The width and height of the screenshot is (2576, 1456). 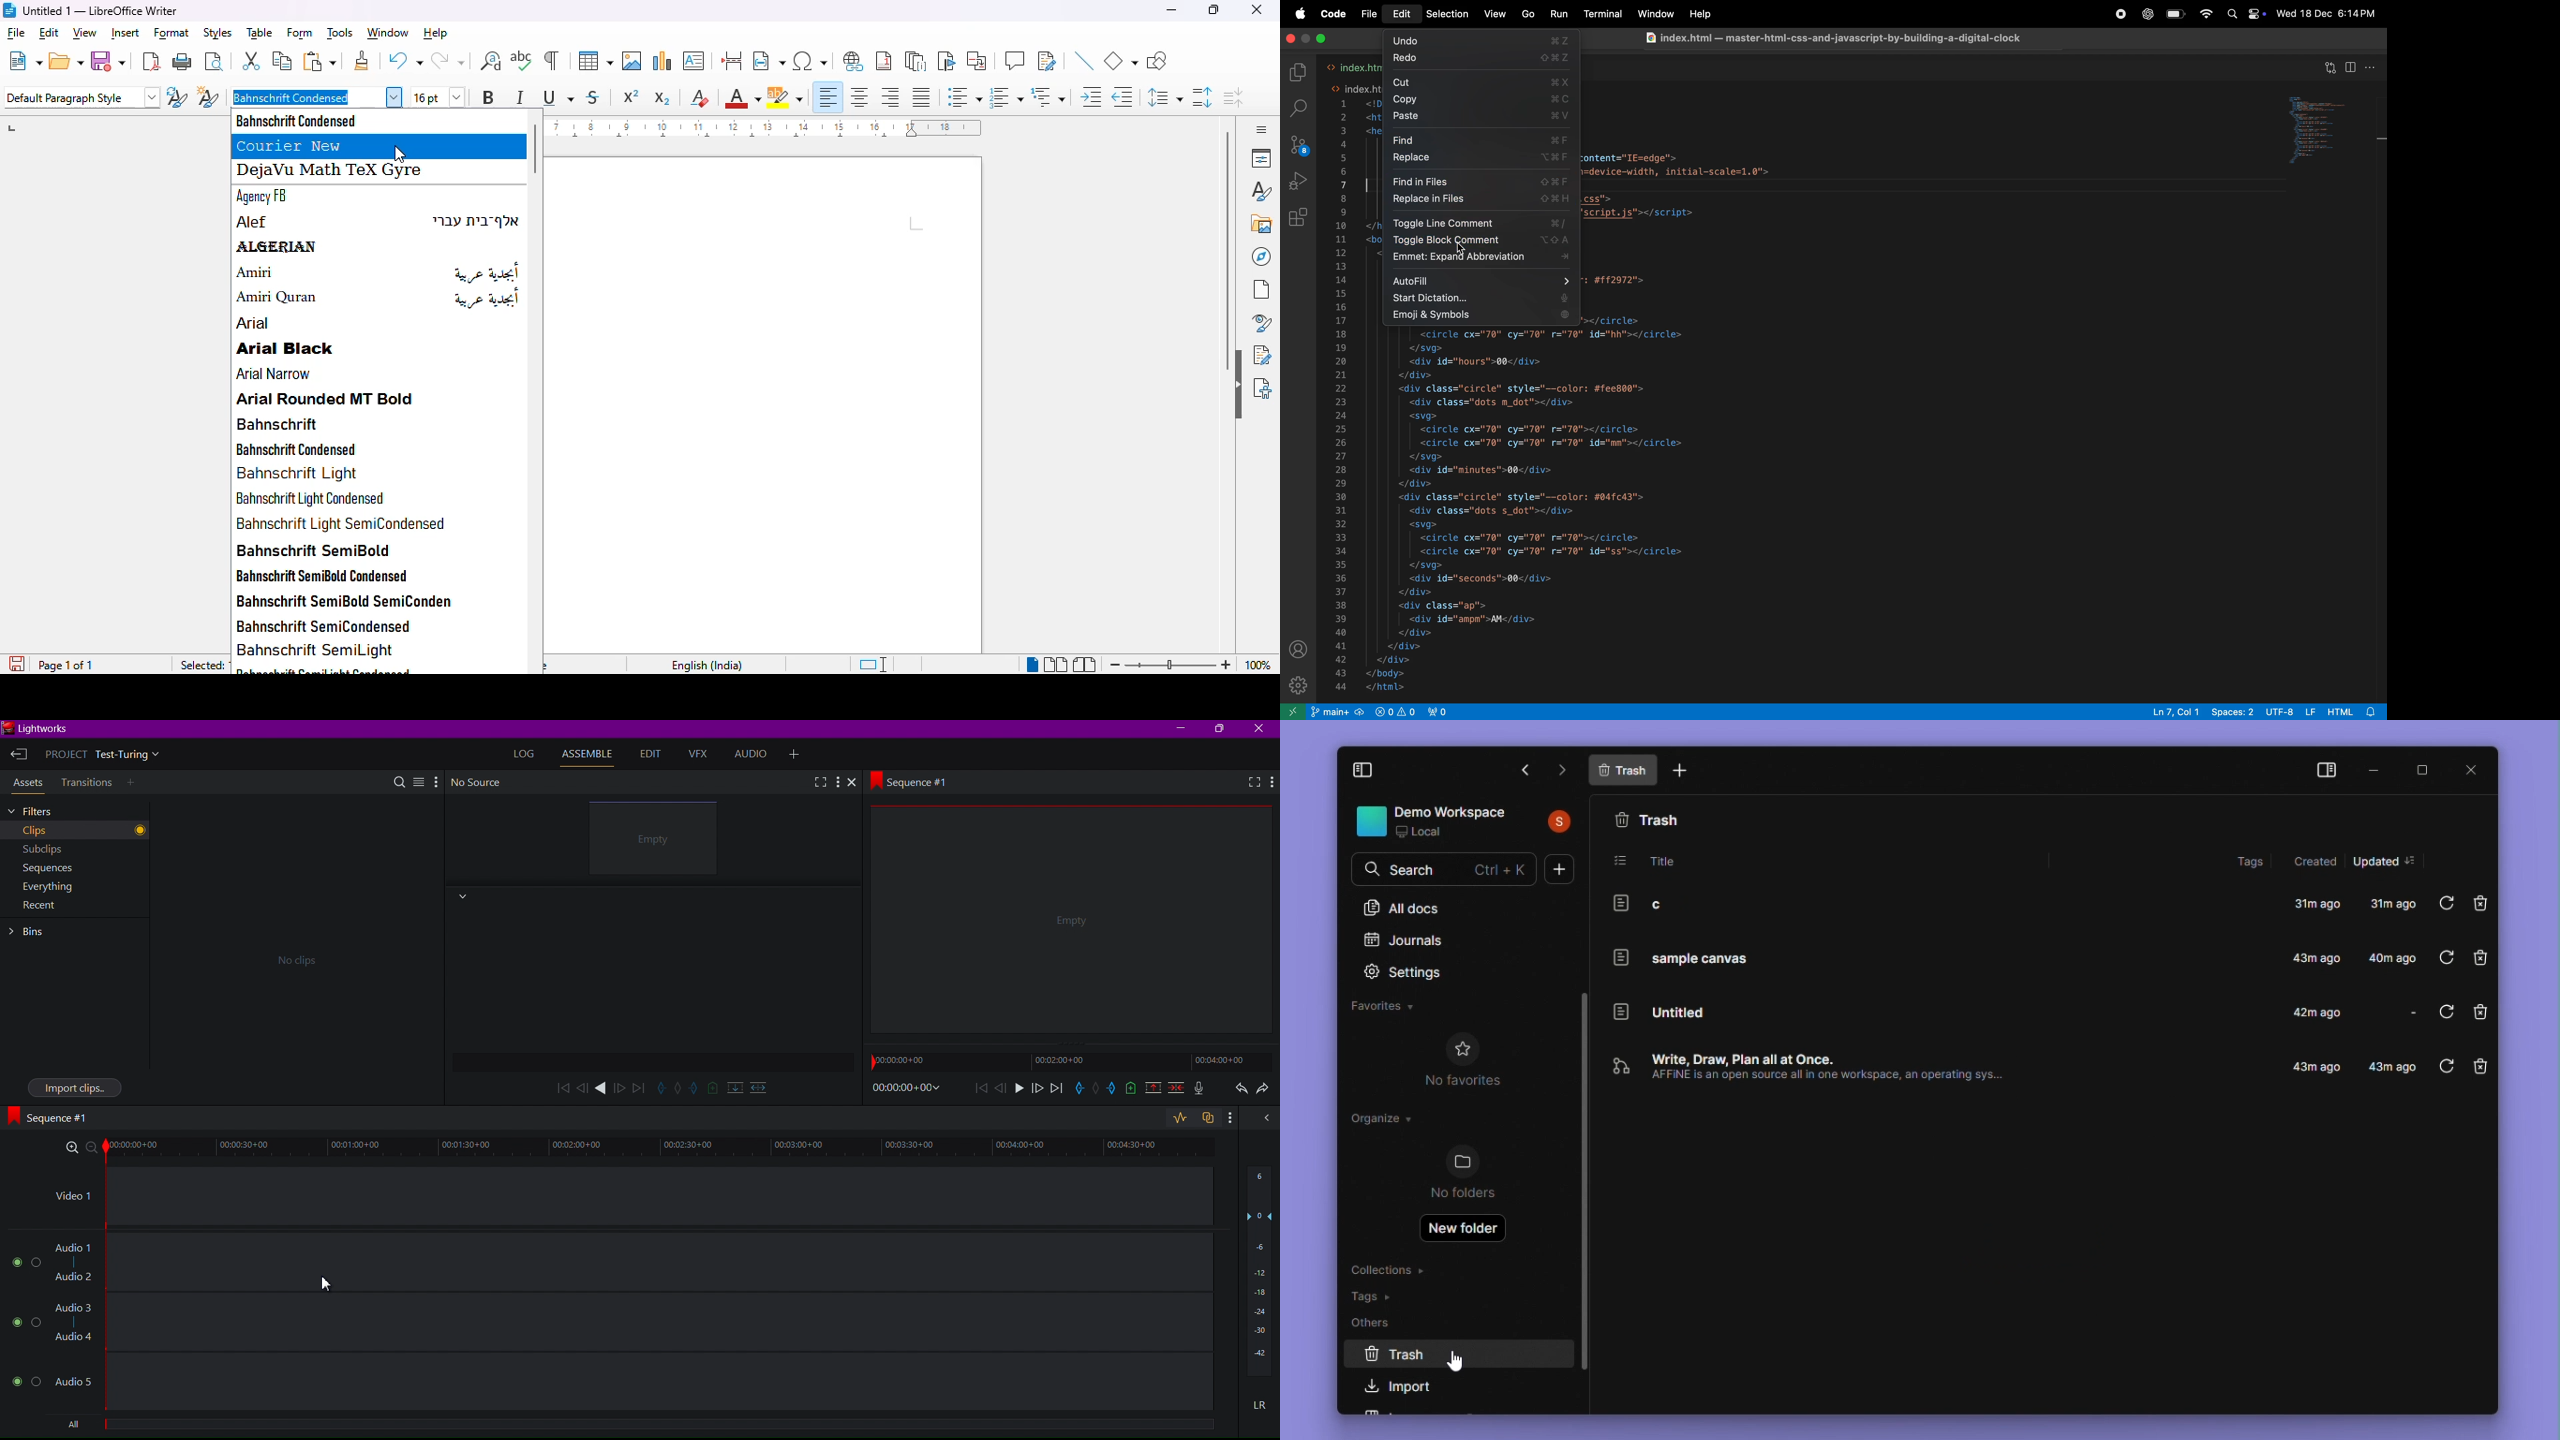 What do you see at coordinates (75, 1381) in the screenshot?
I see `Audio 5` at bounding box center [75, 1381].